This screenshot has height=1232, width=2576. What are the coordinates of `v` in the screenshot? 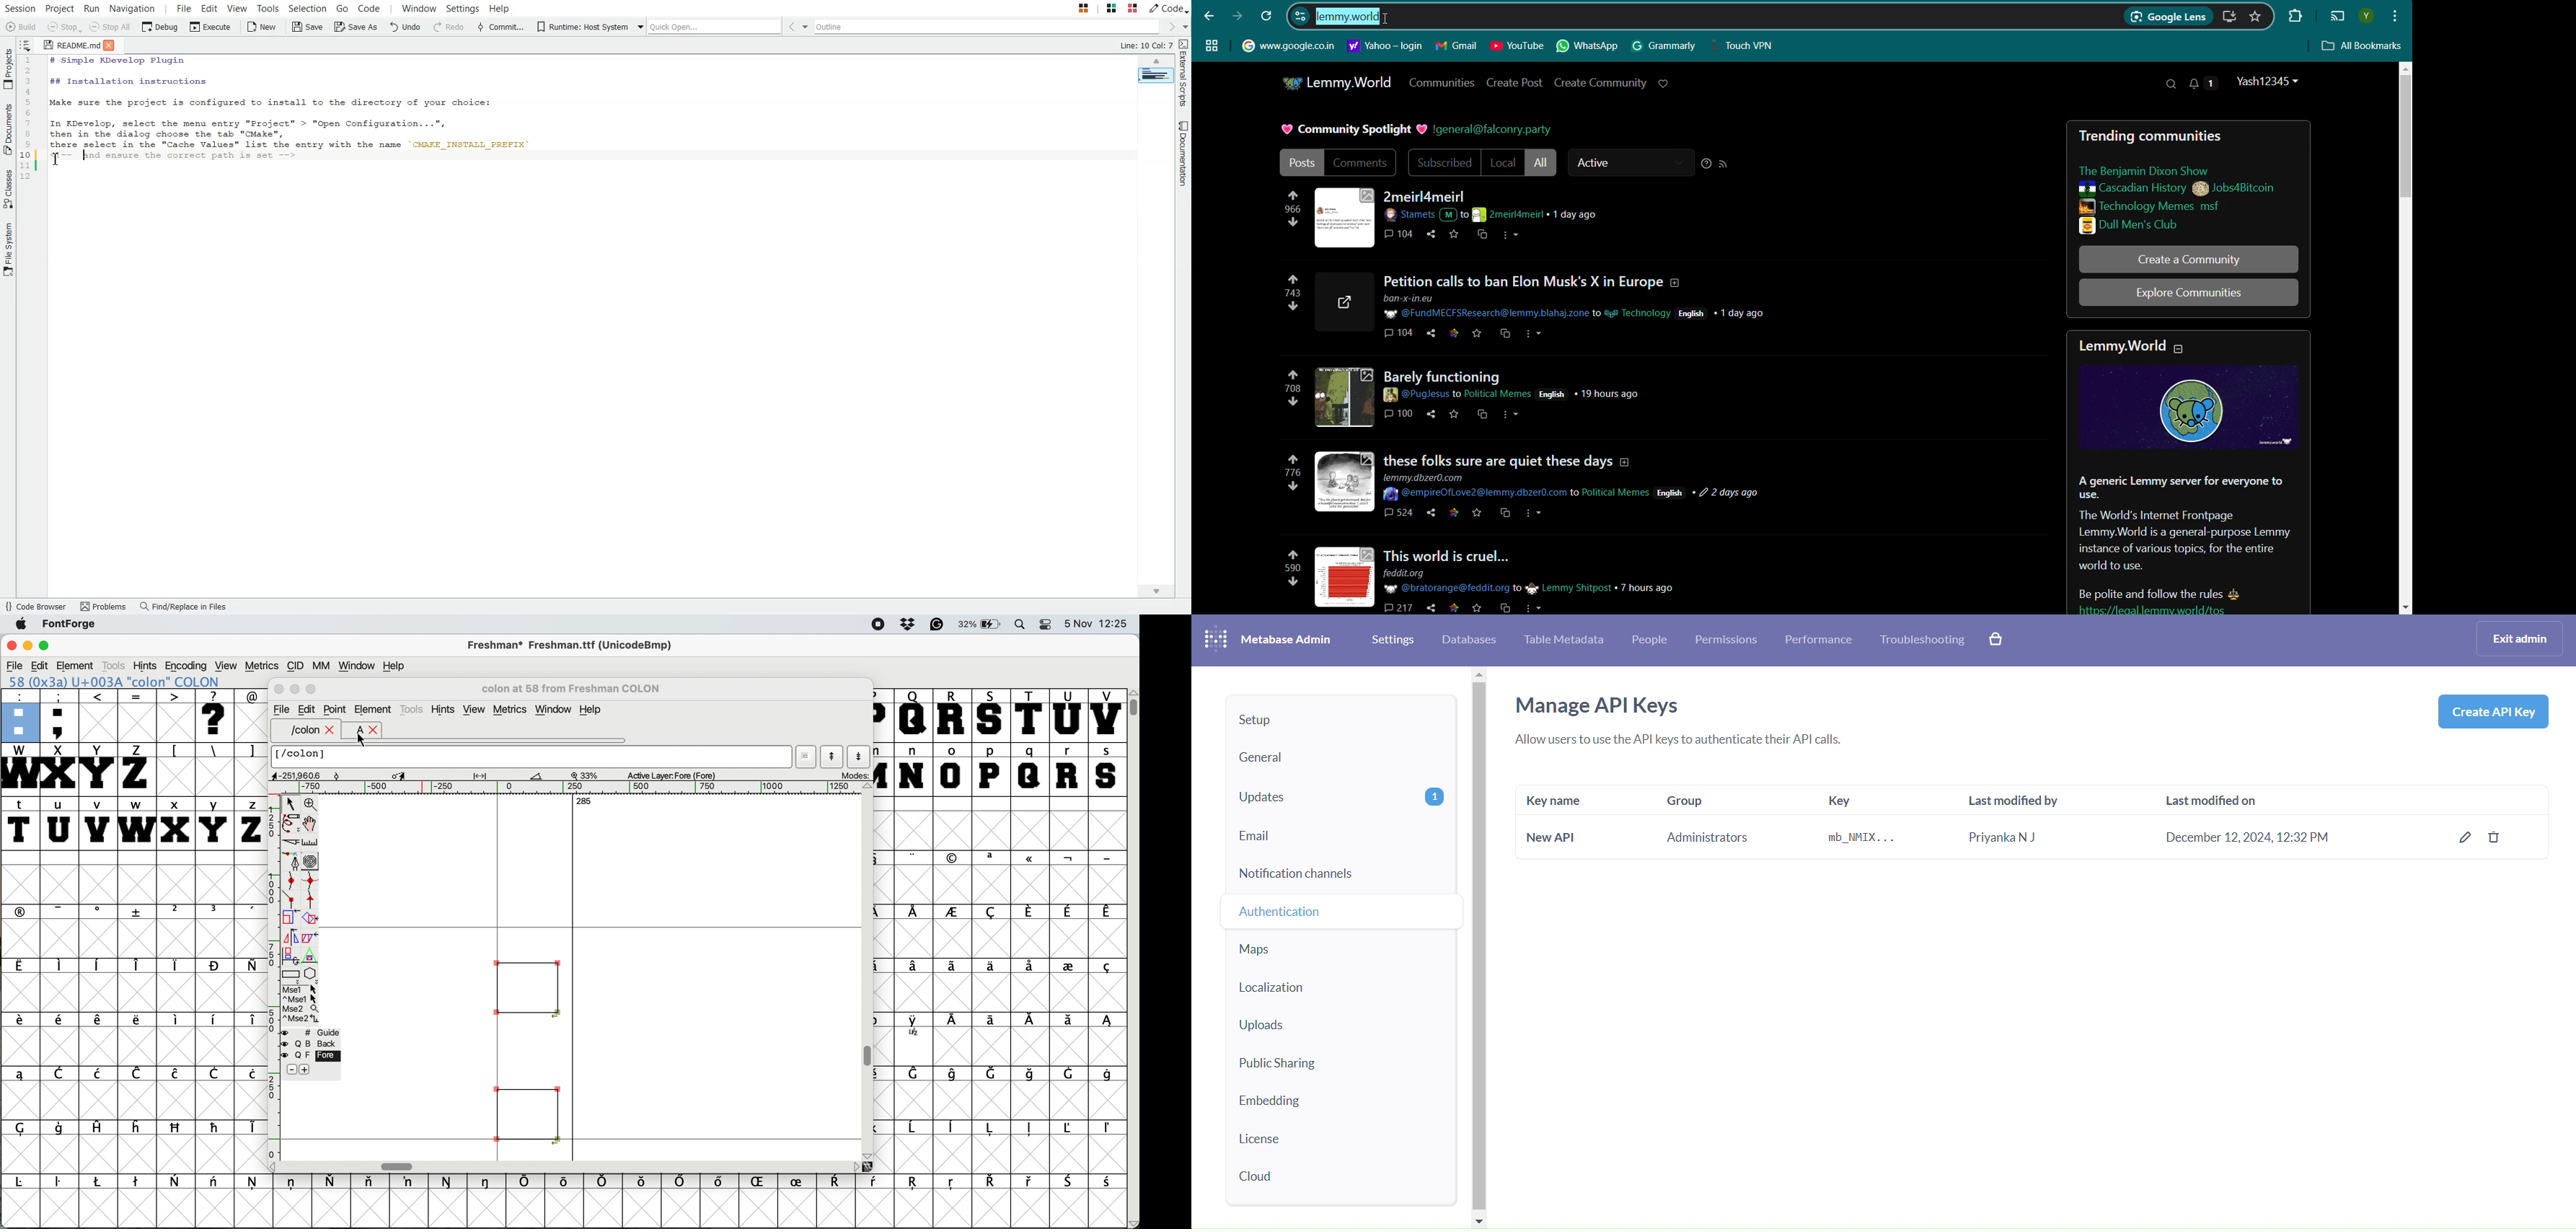 It's located at (98, 823).